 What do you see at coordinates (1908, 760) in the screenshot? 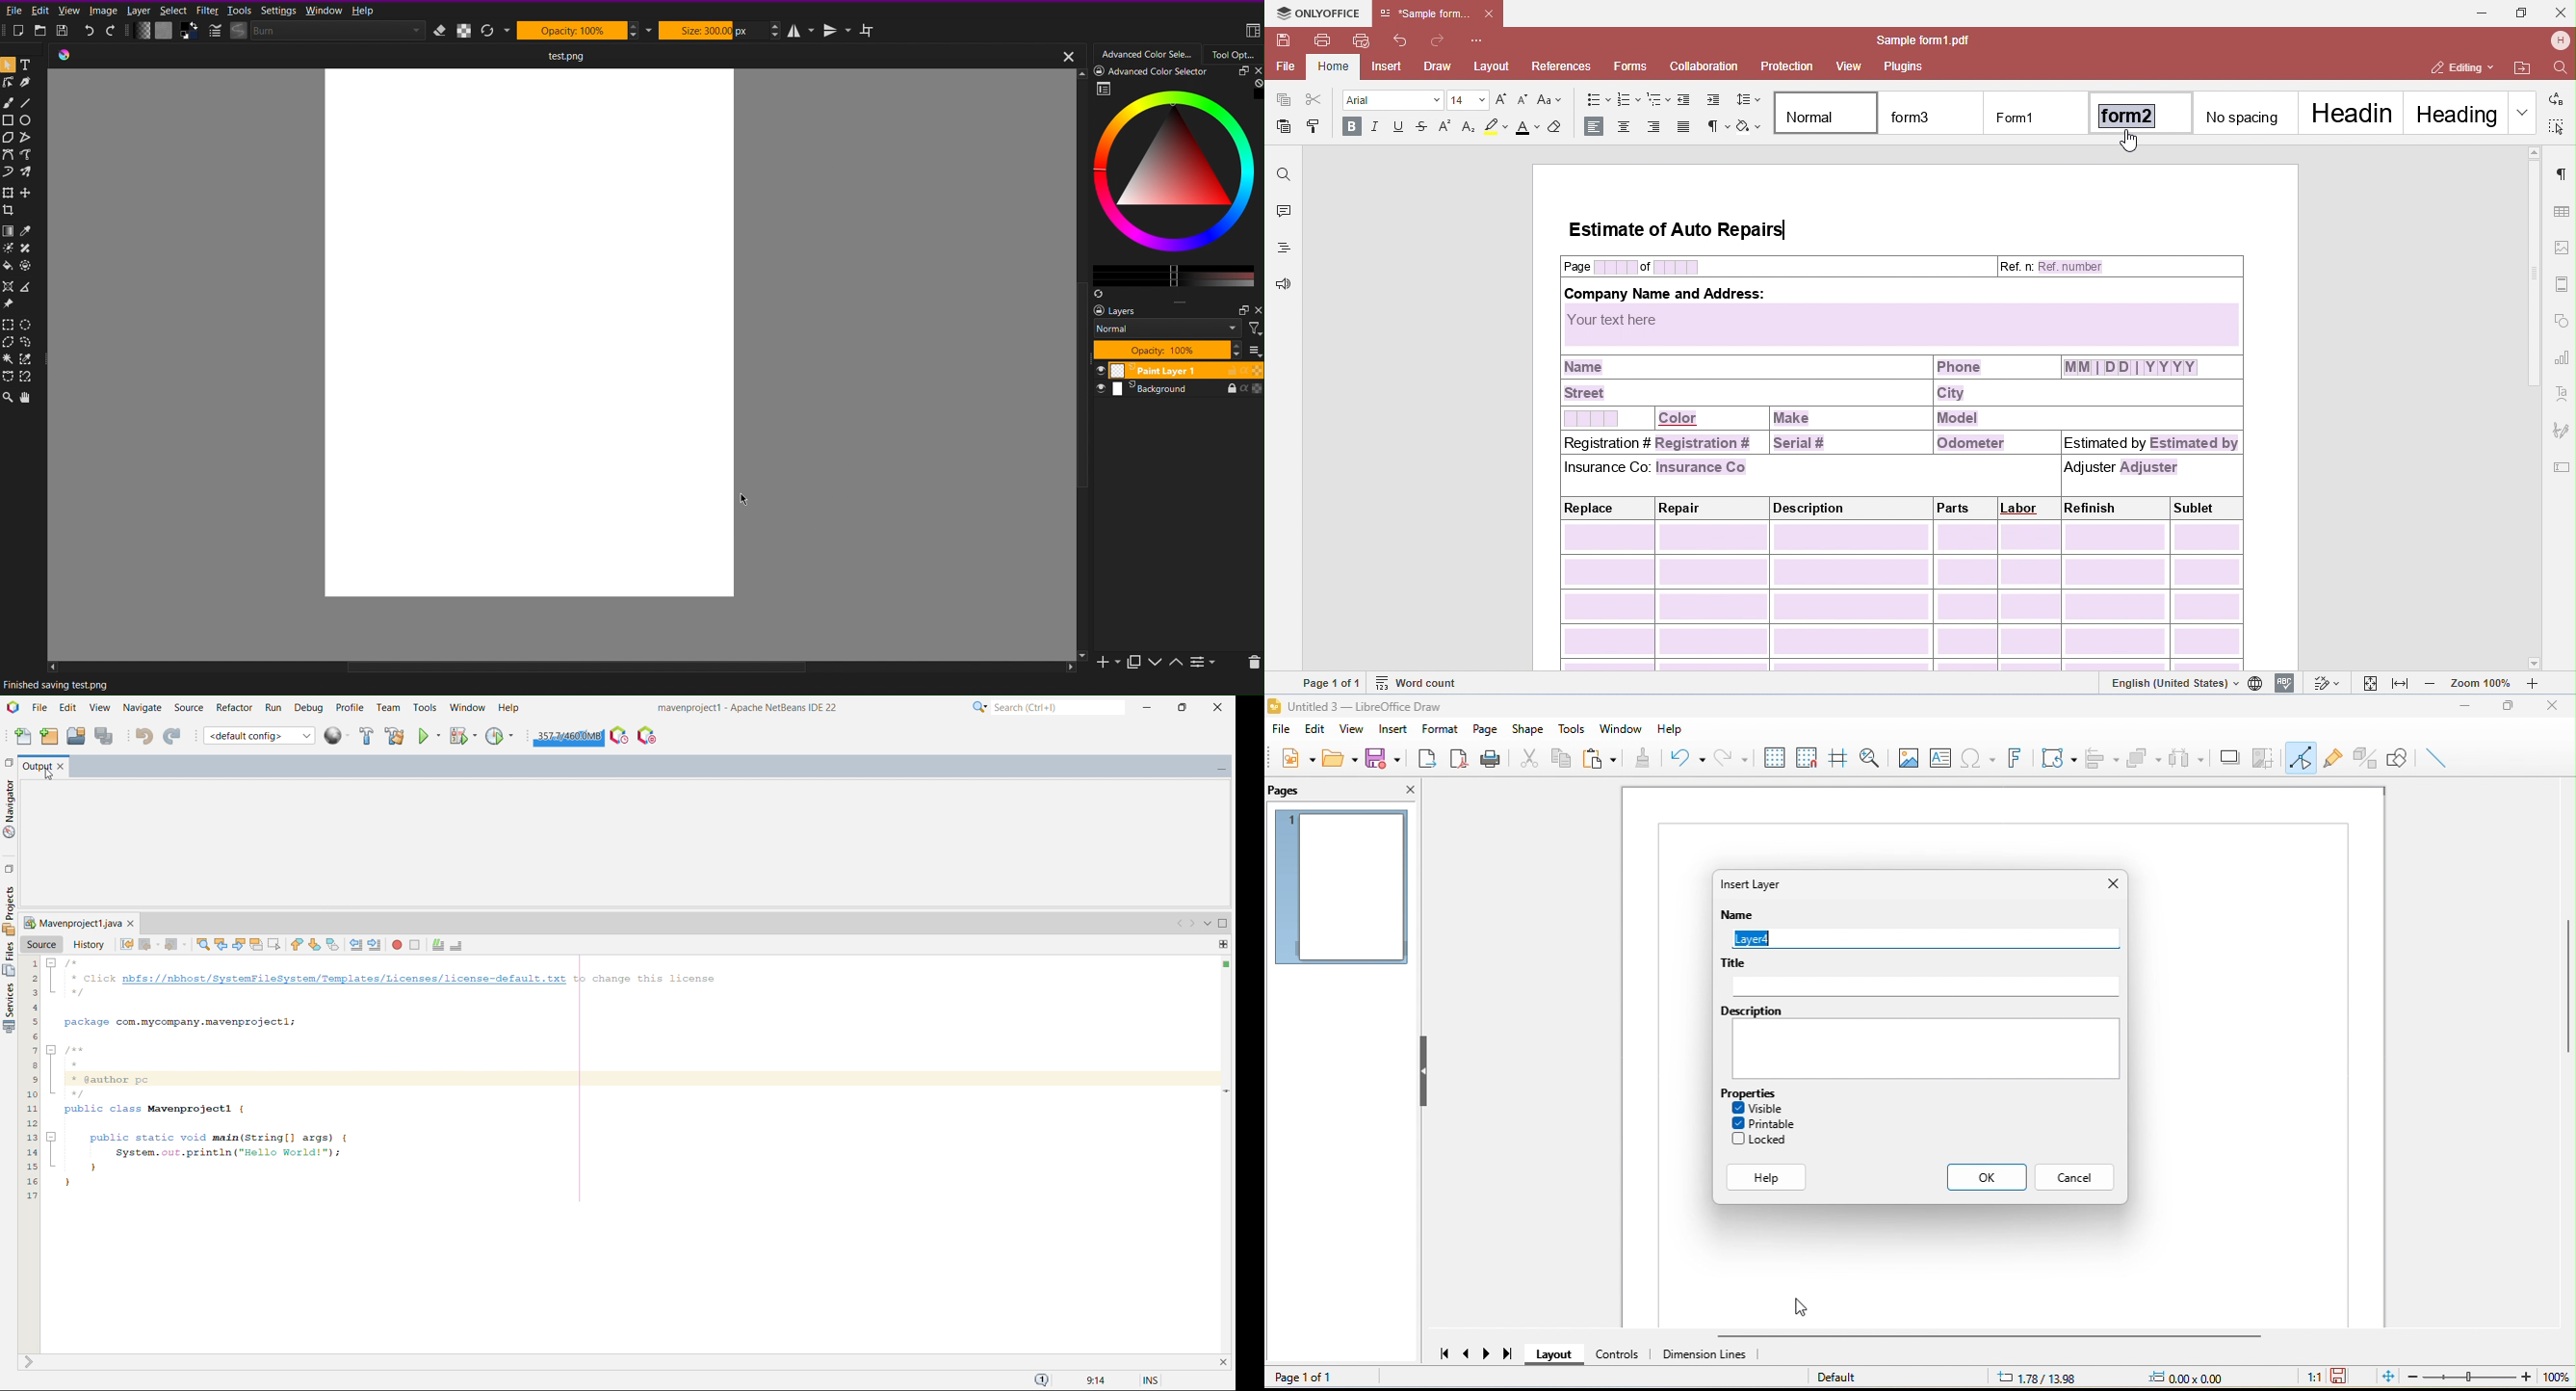
I see `image` at bounding box center [1908, 760].